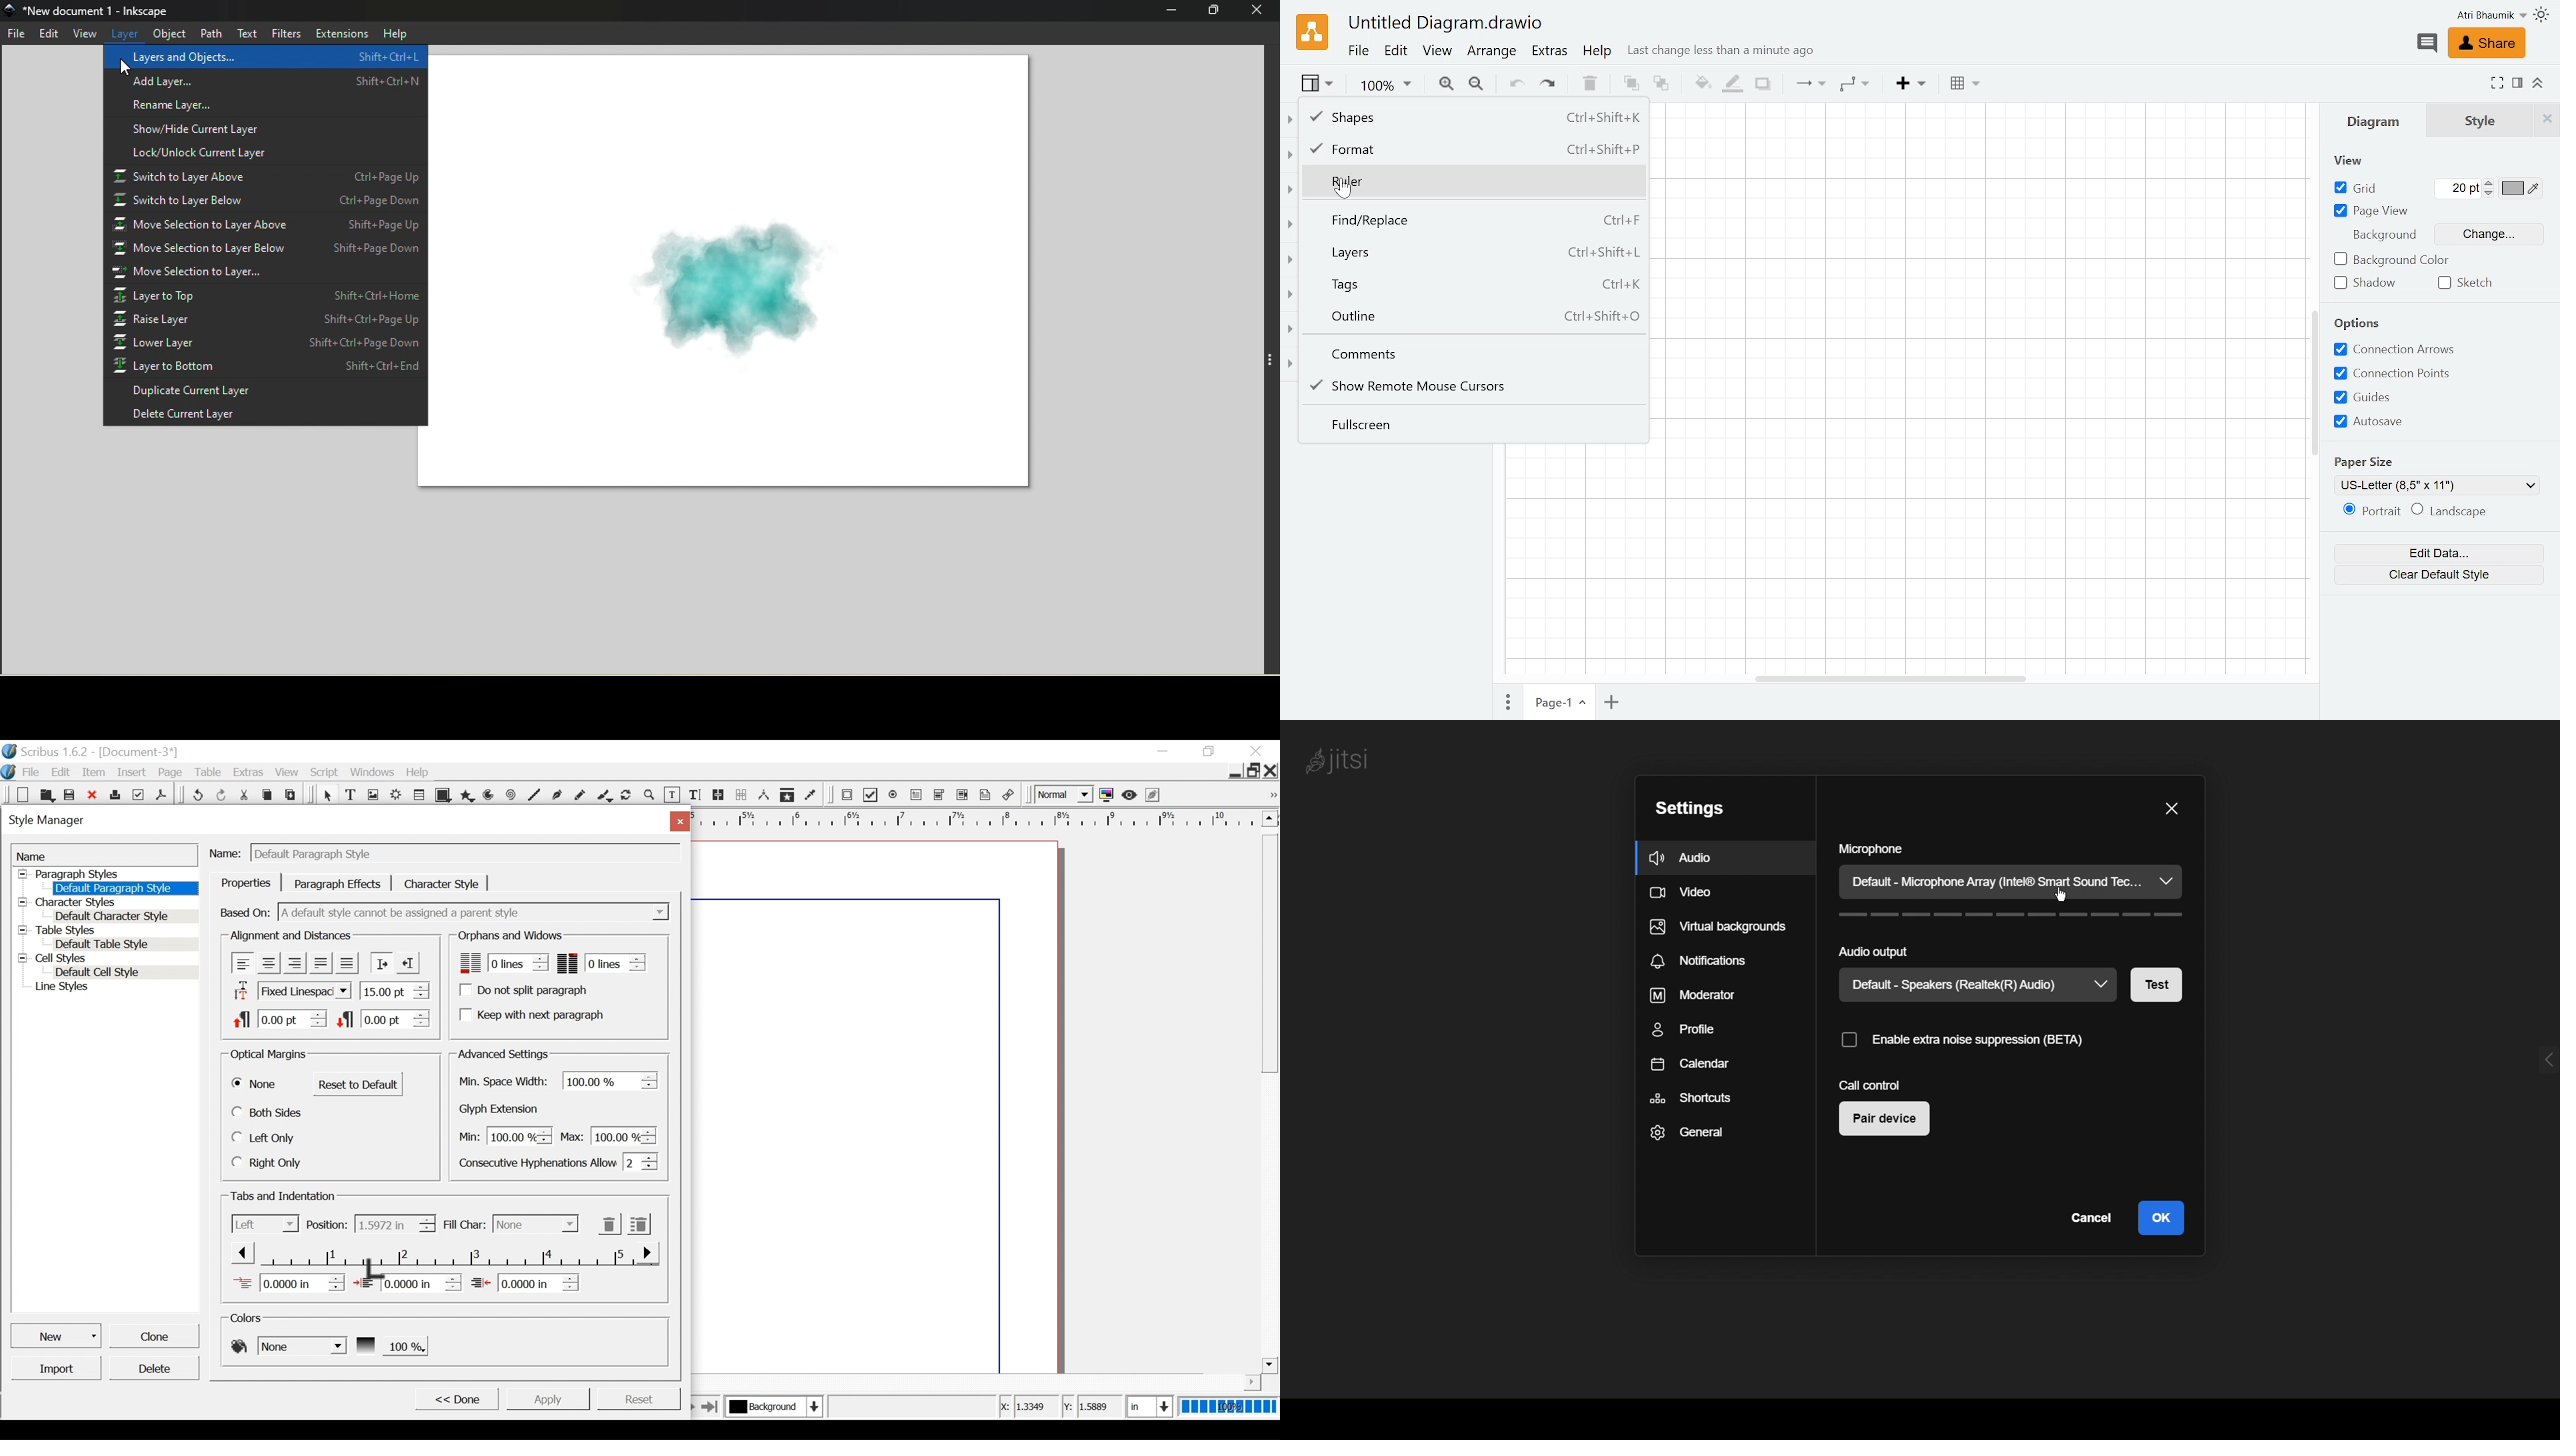 The height and width of the screenshot is (1456, 2576). Describe the element at coordinates (1702, 83) in the screenshot. I see `Fill color` at that location.